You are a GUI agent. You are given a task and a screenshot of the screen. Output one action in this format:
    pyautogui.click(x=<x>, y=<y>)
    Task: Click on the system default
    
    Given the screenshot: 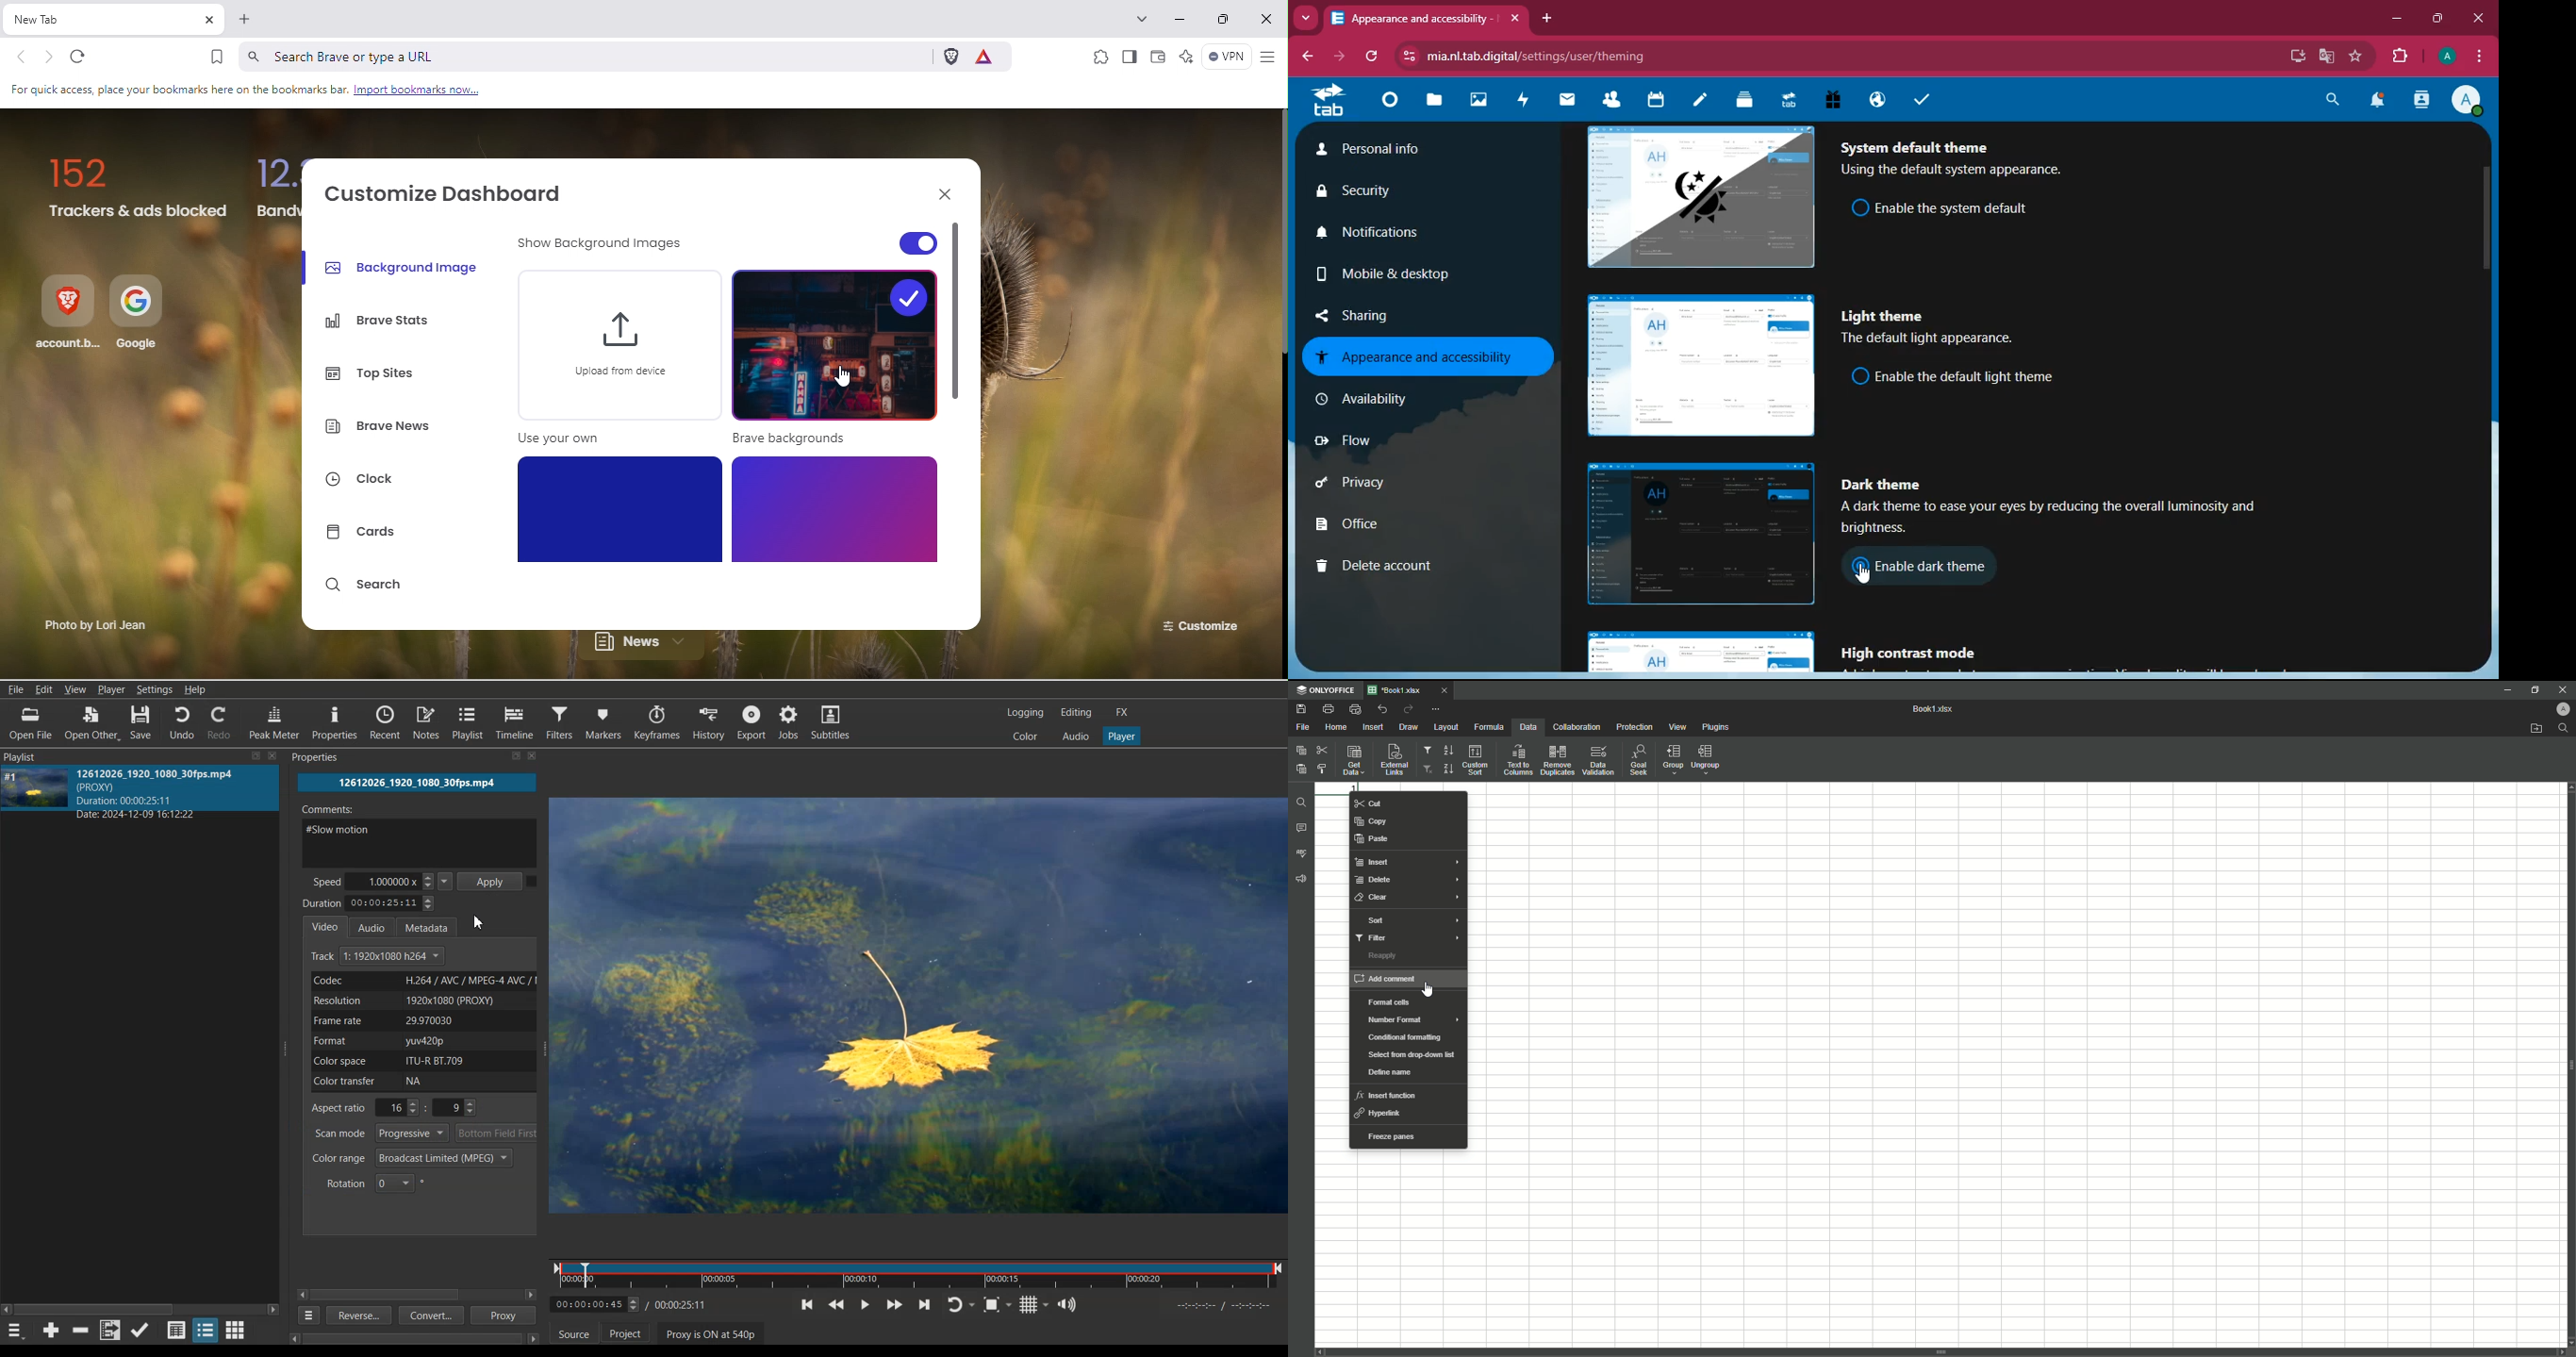 What is the action you would take?
    pyautogui.click(x=1918, y=144)
    